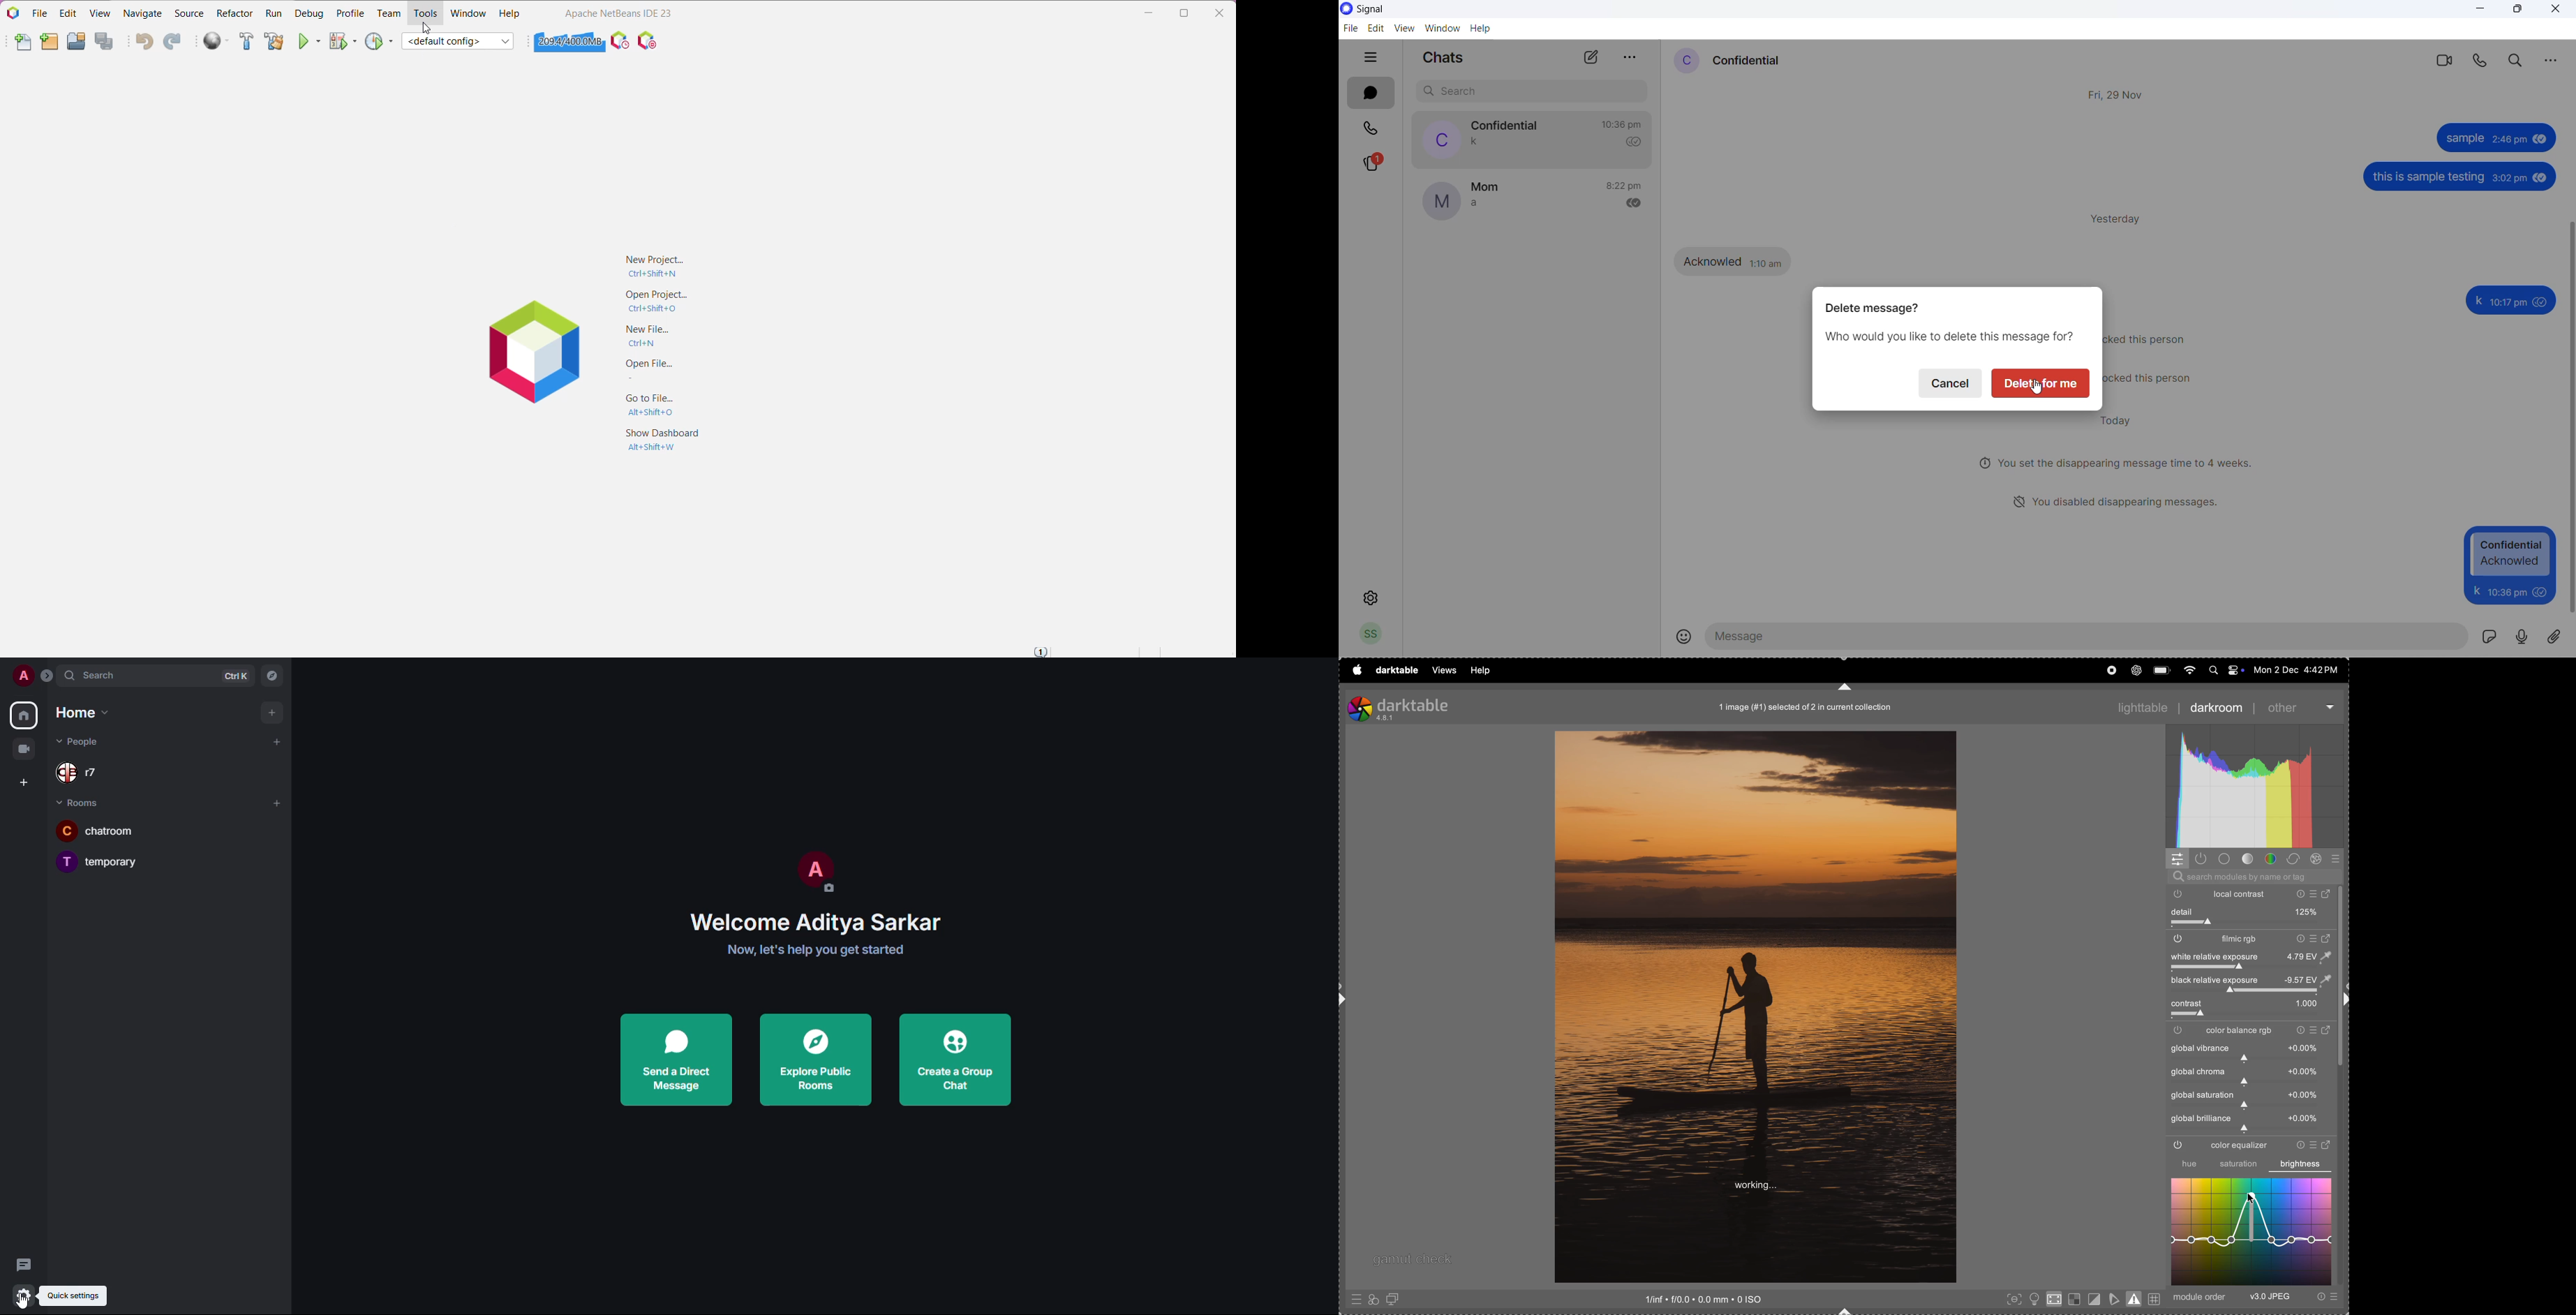  I want to click on Help, so click(510, 15).